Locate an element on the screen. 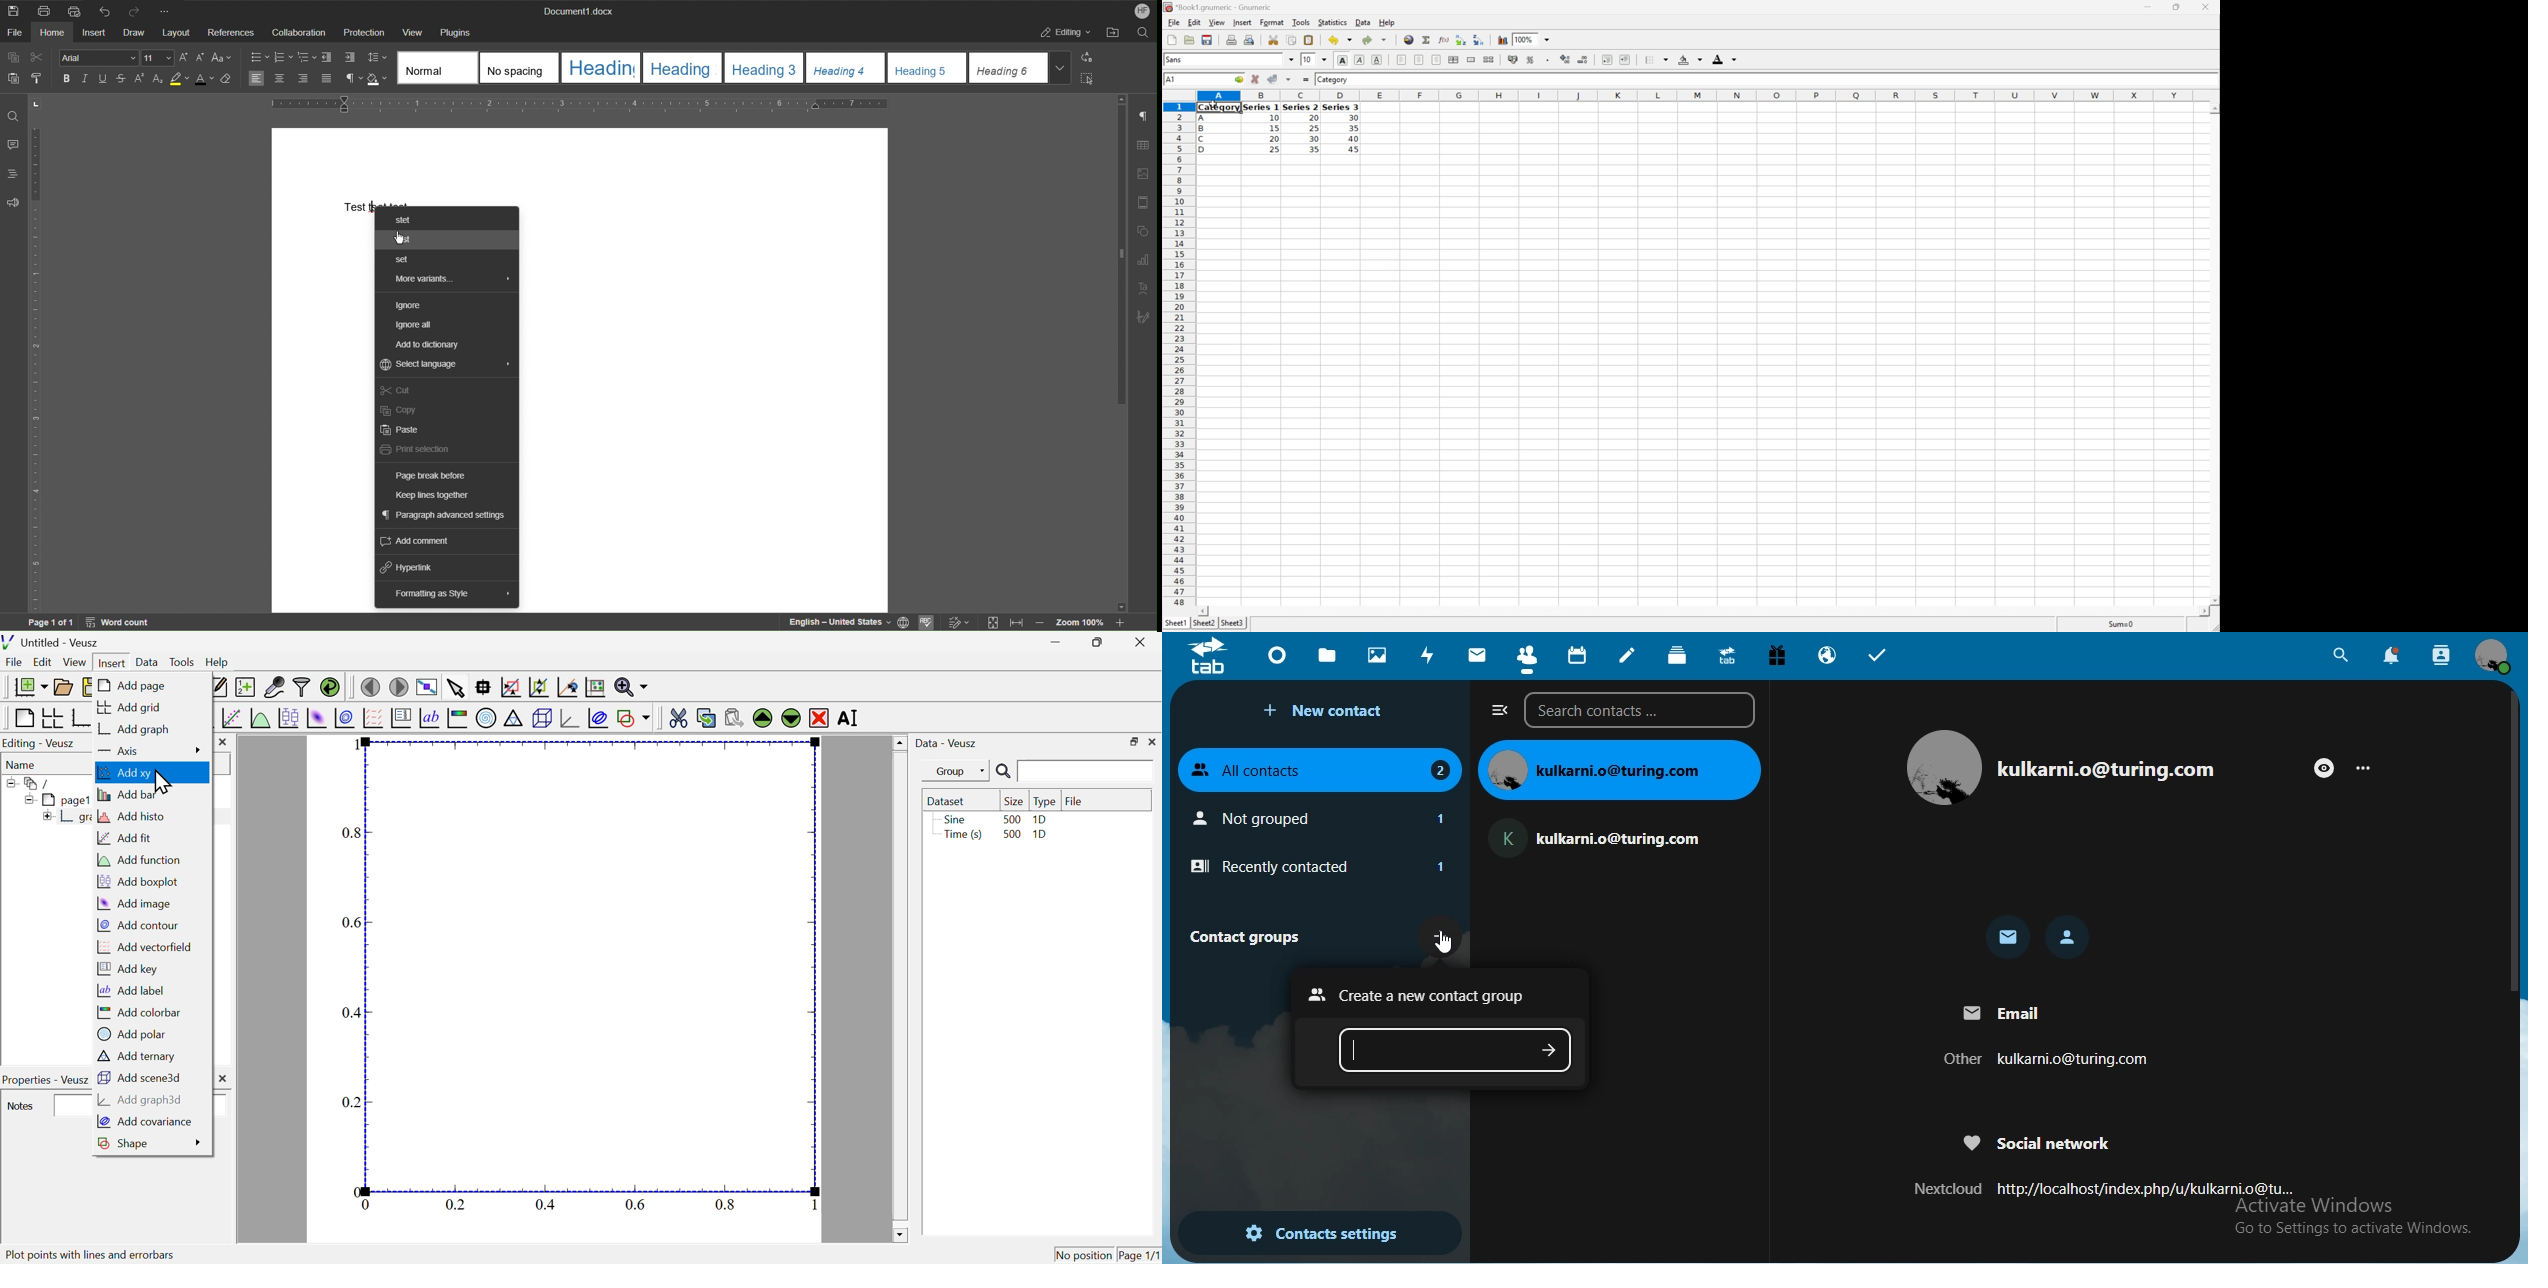 The height and width of the screenshot is (1288, 2548). A is located at coordinates (1203, 119).